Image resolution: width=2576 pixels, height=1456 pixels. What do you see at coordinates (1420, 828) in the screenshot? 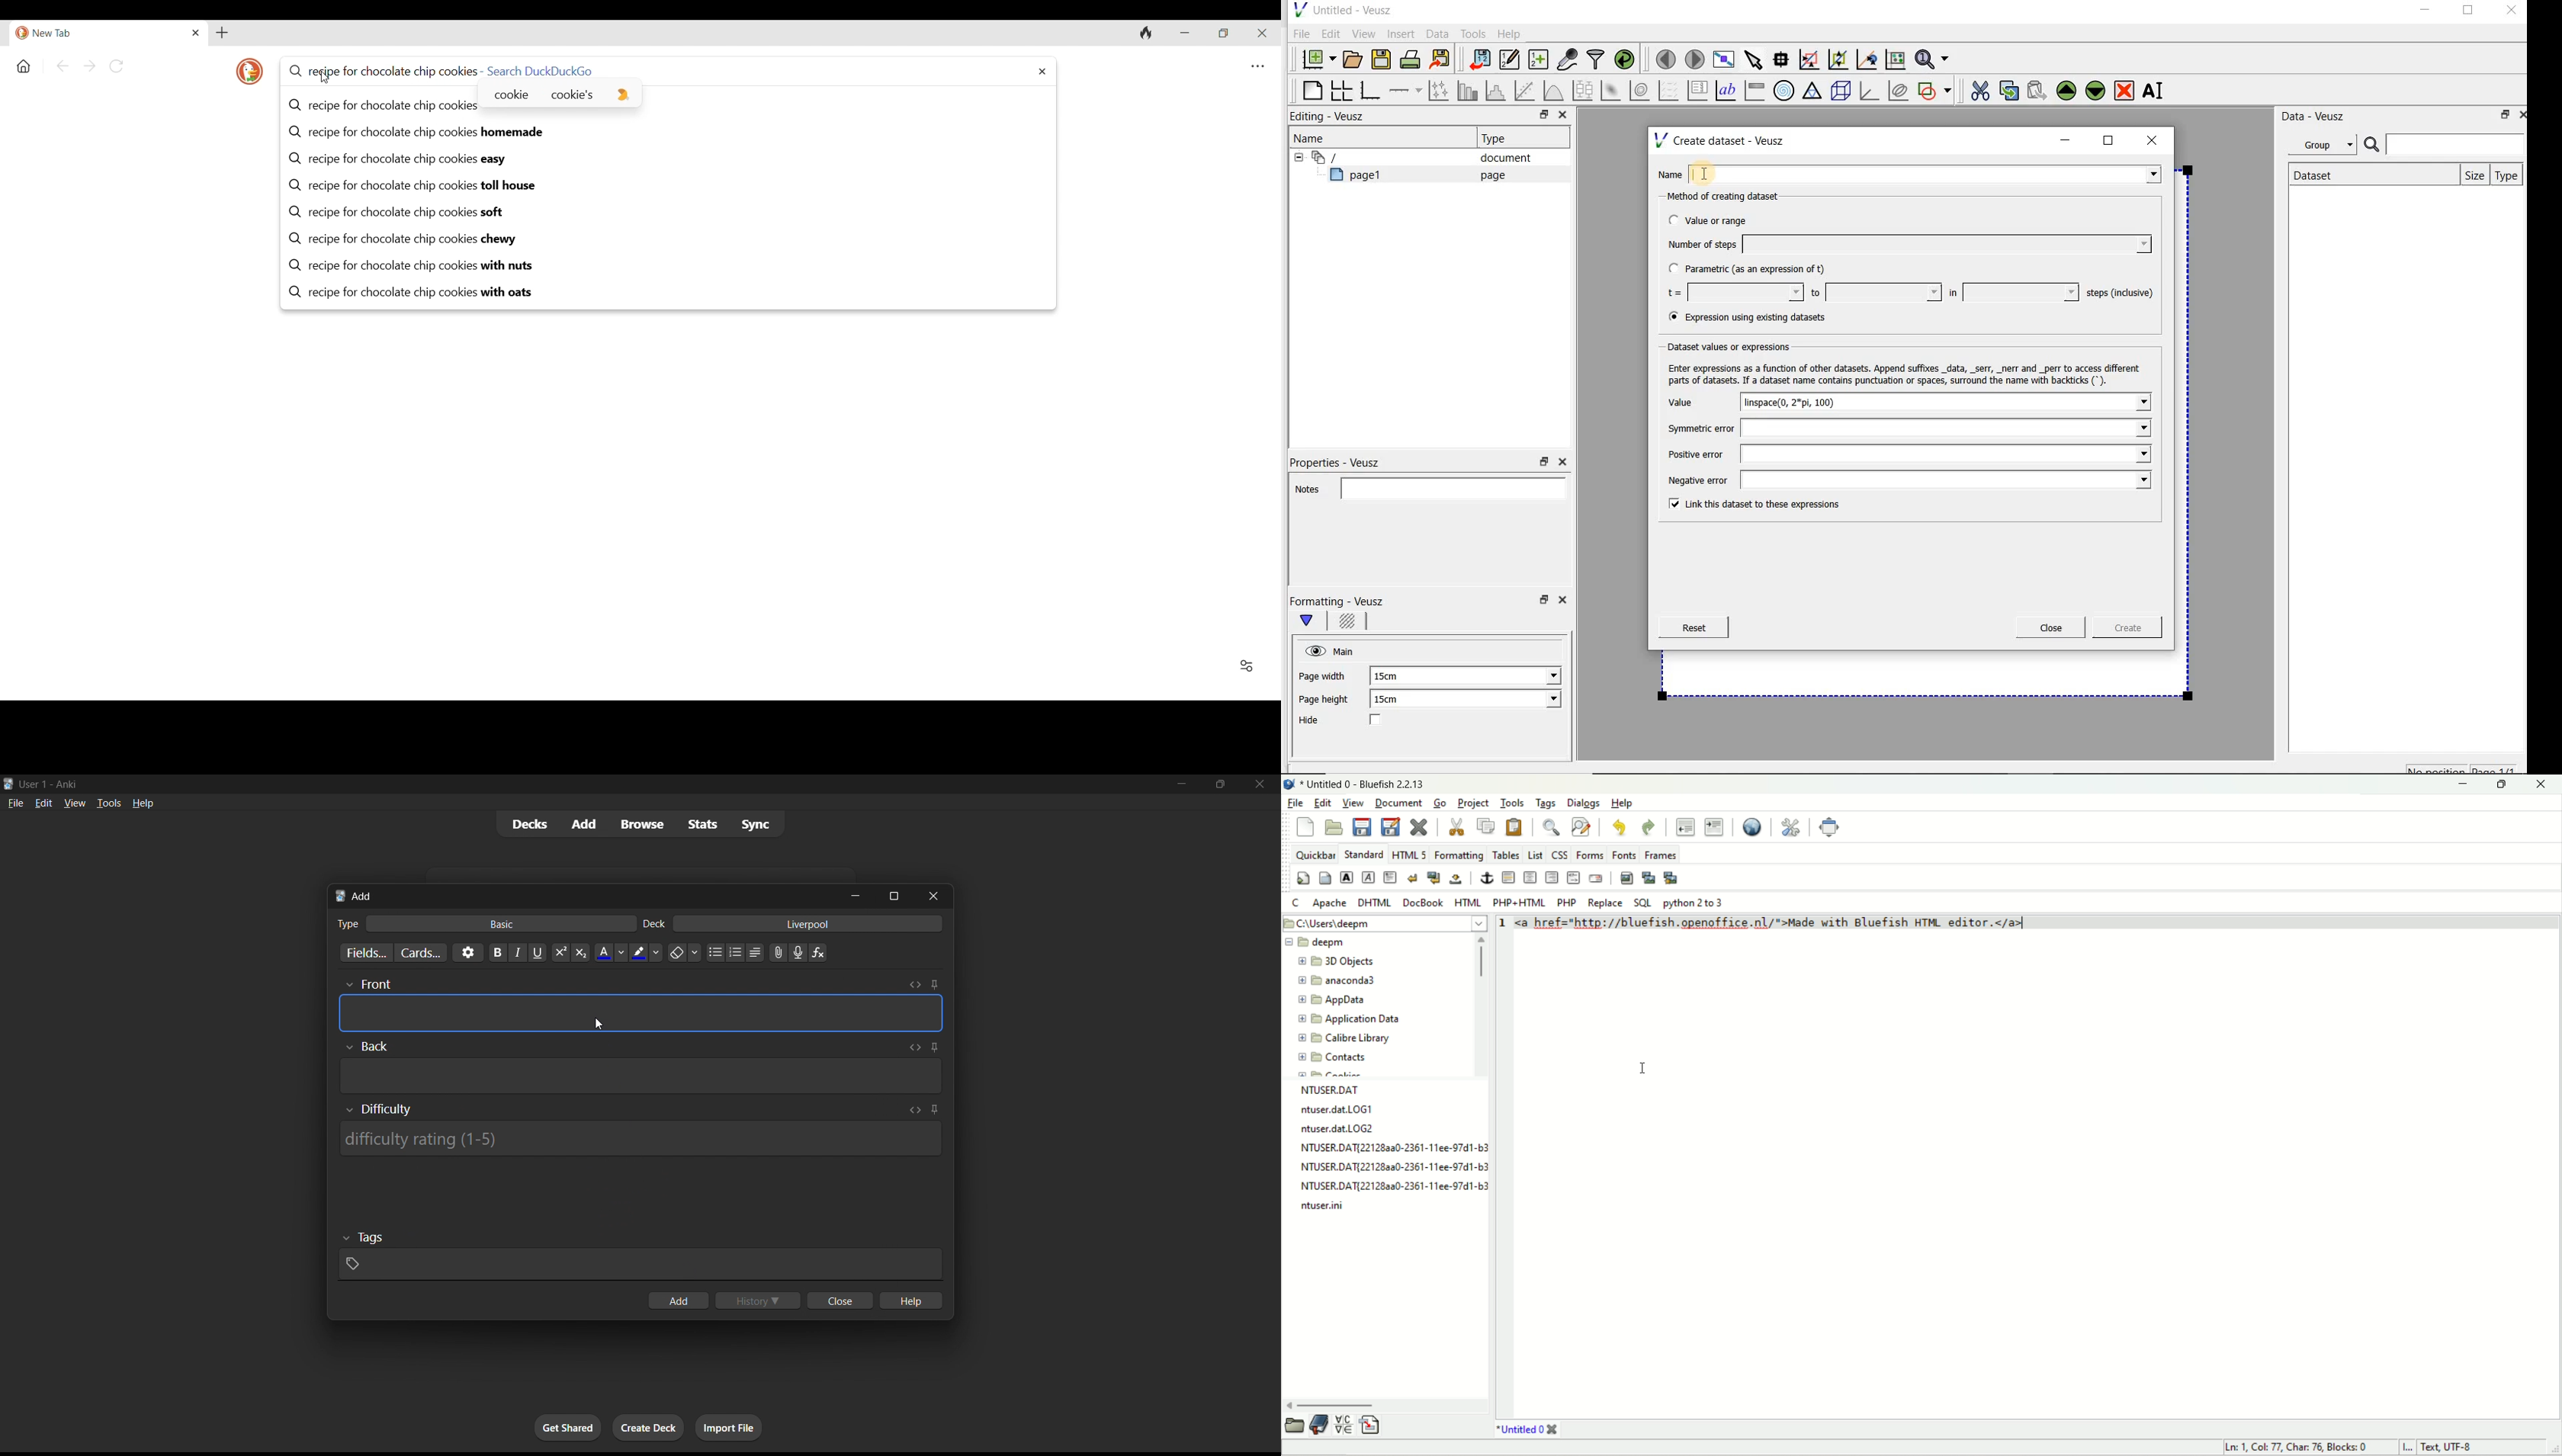
I see `close current file` at bounding box center [1420, 828].